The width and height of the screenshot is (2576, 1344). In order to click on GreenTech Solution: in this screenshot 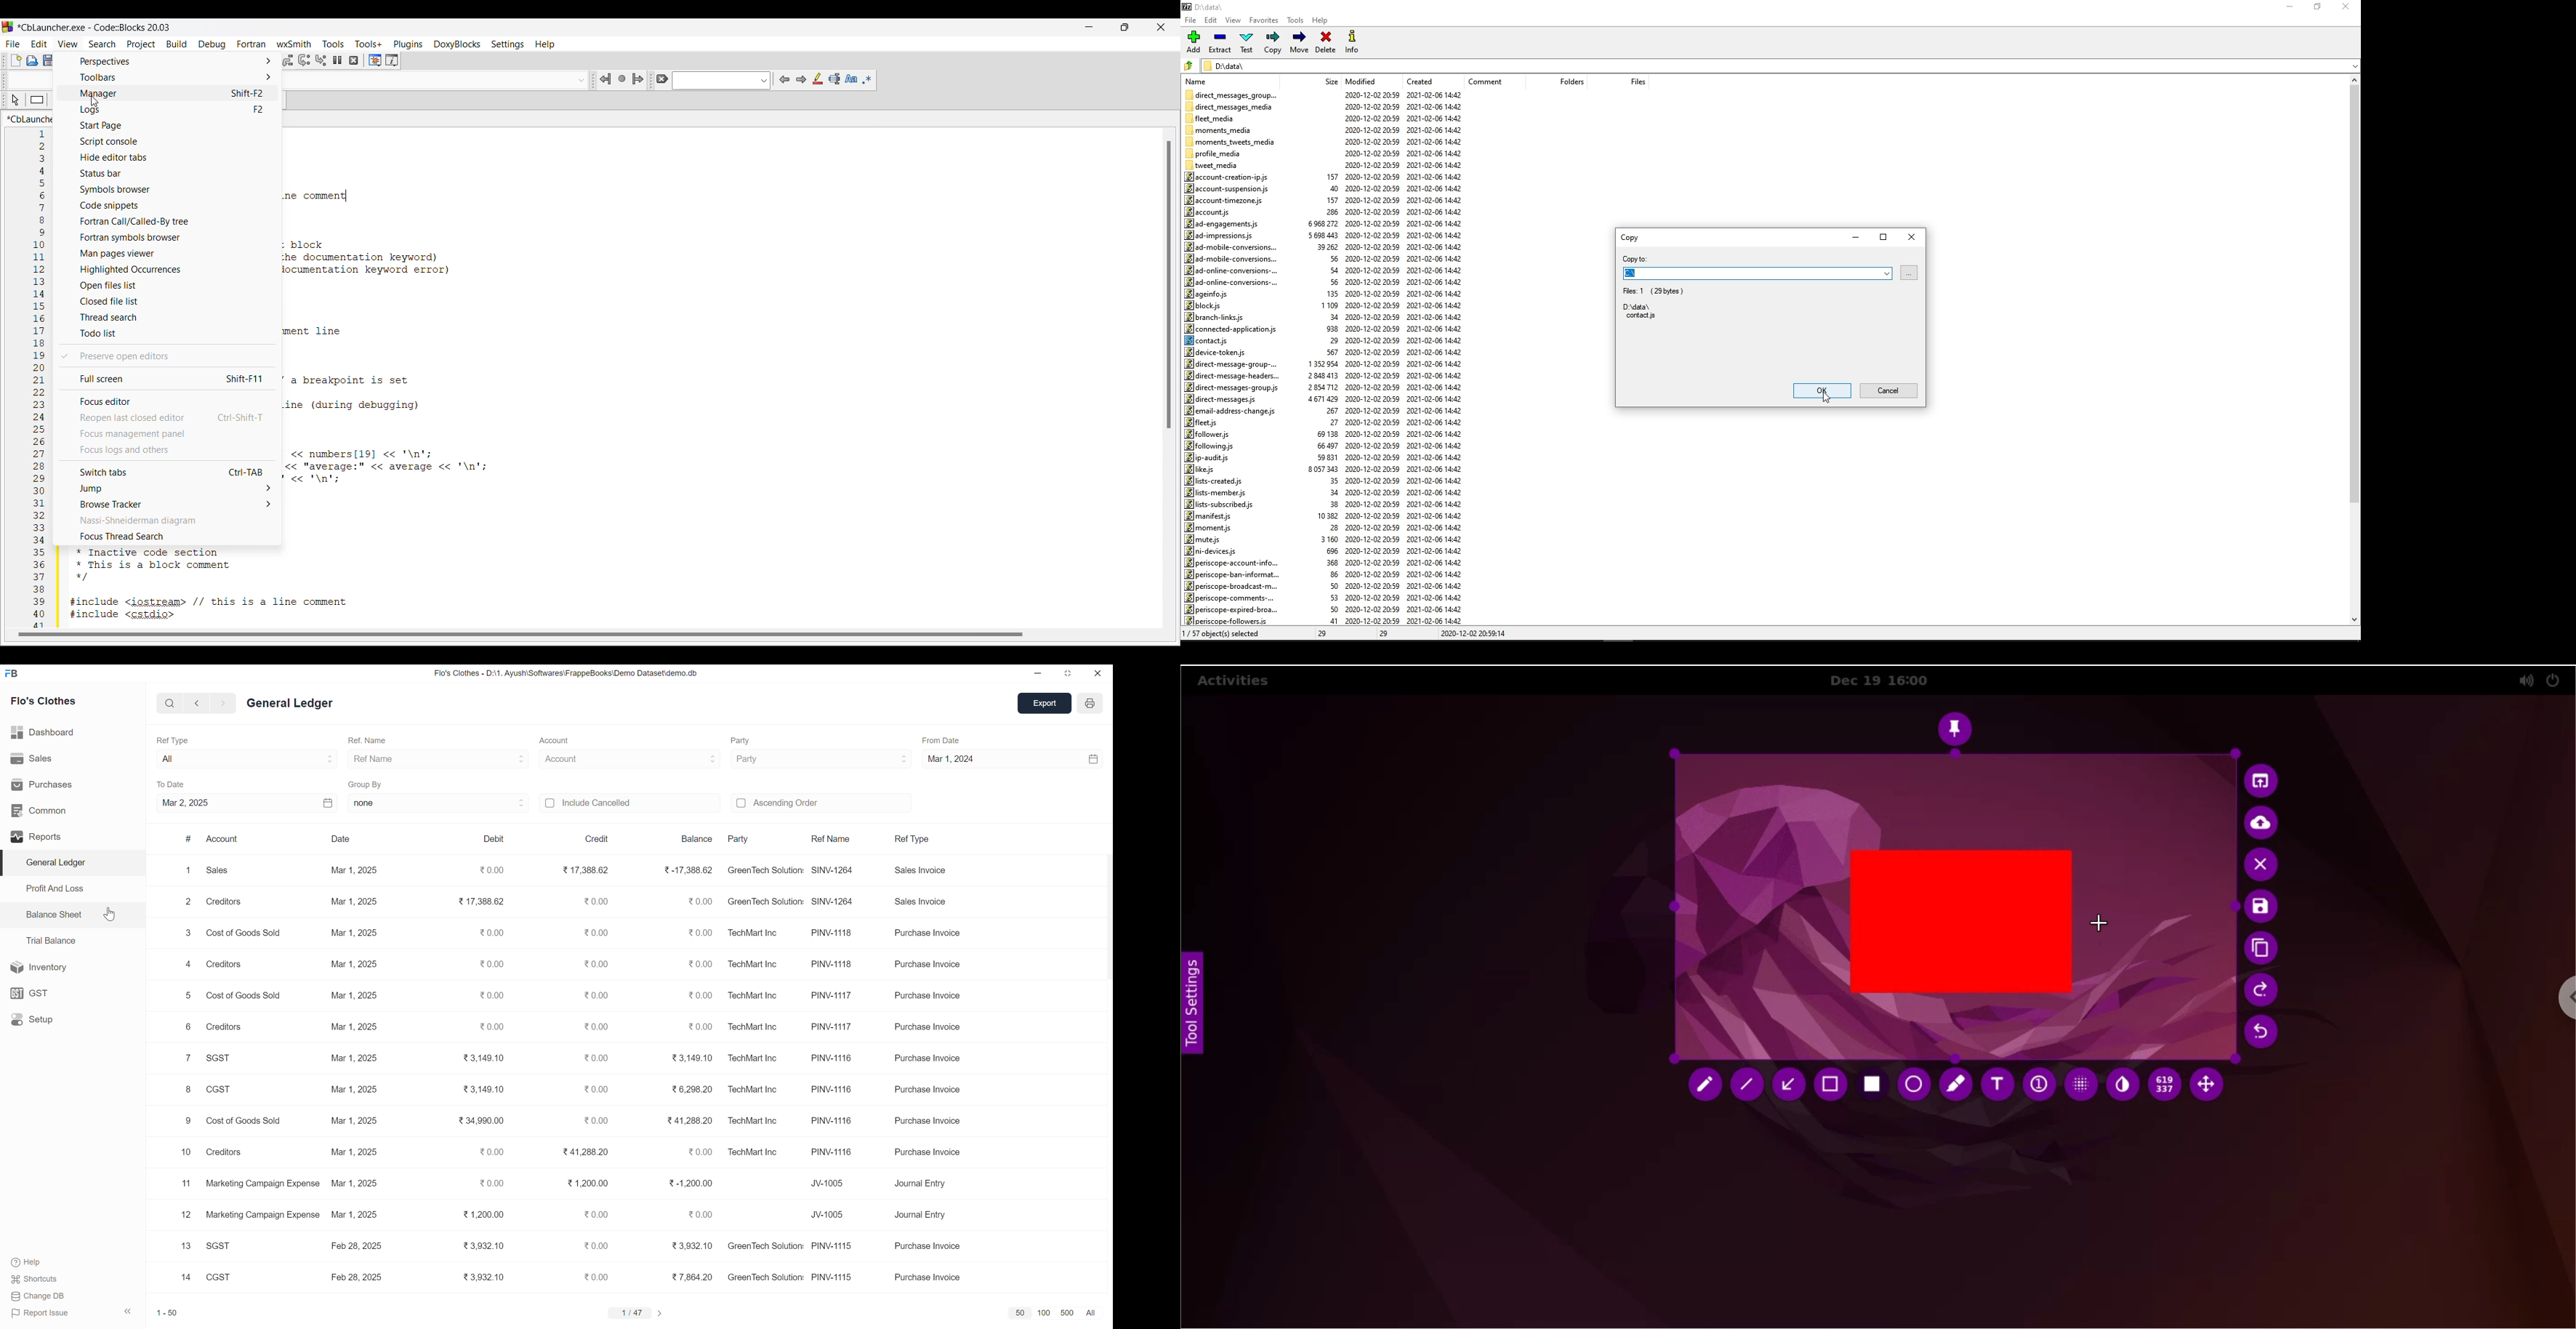, I will do `click(766, 900)`.